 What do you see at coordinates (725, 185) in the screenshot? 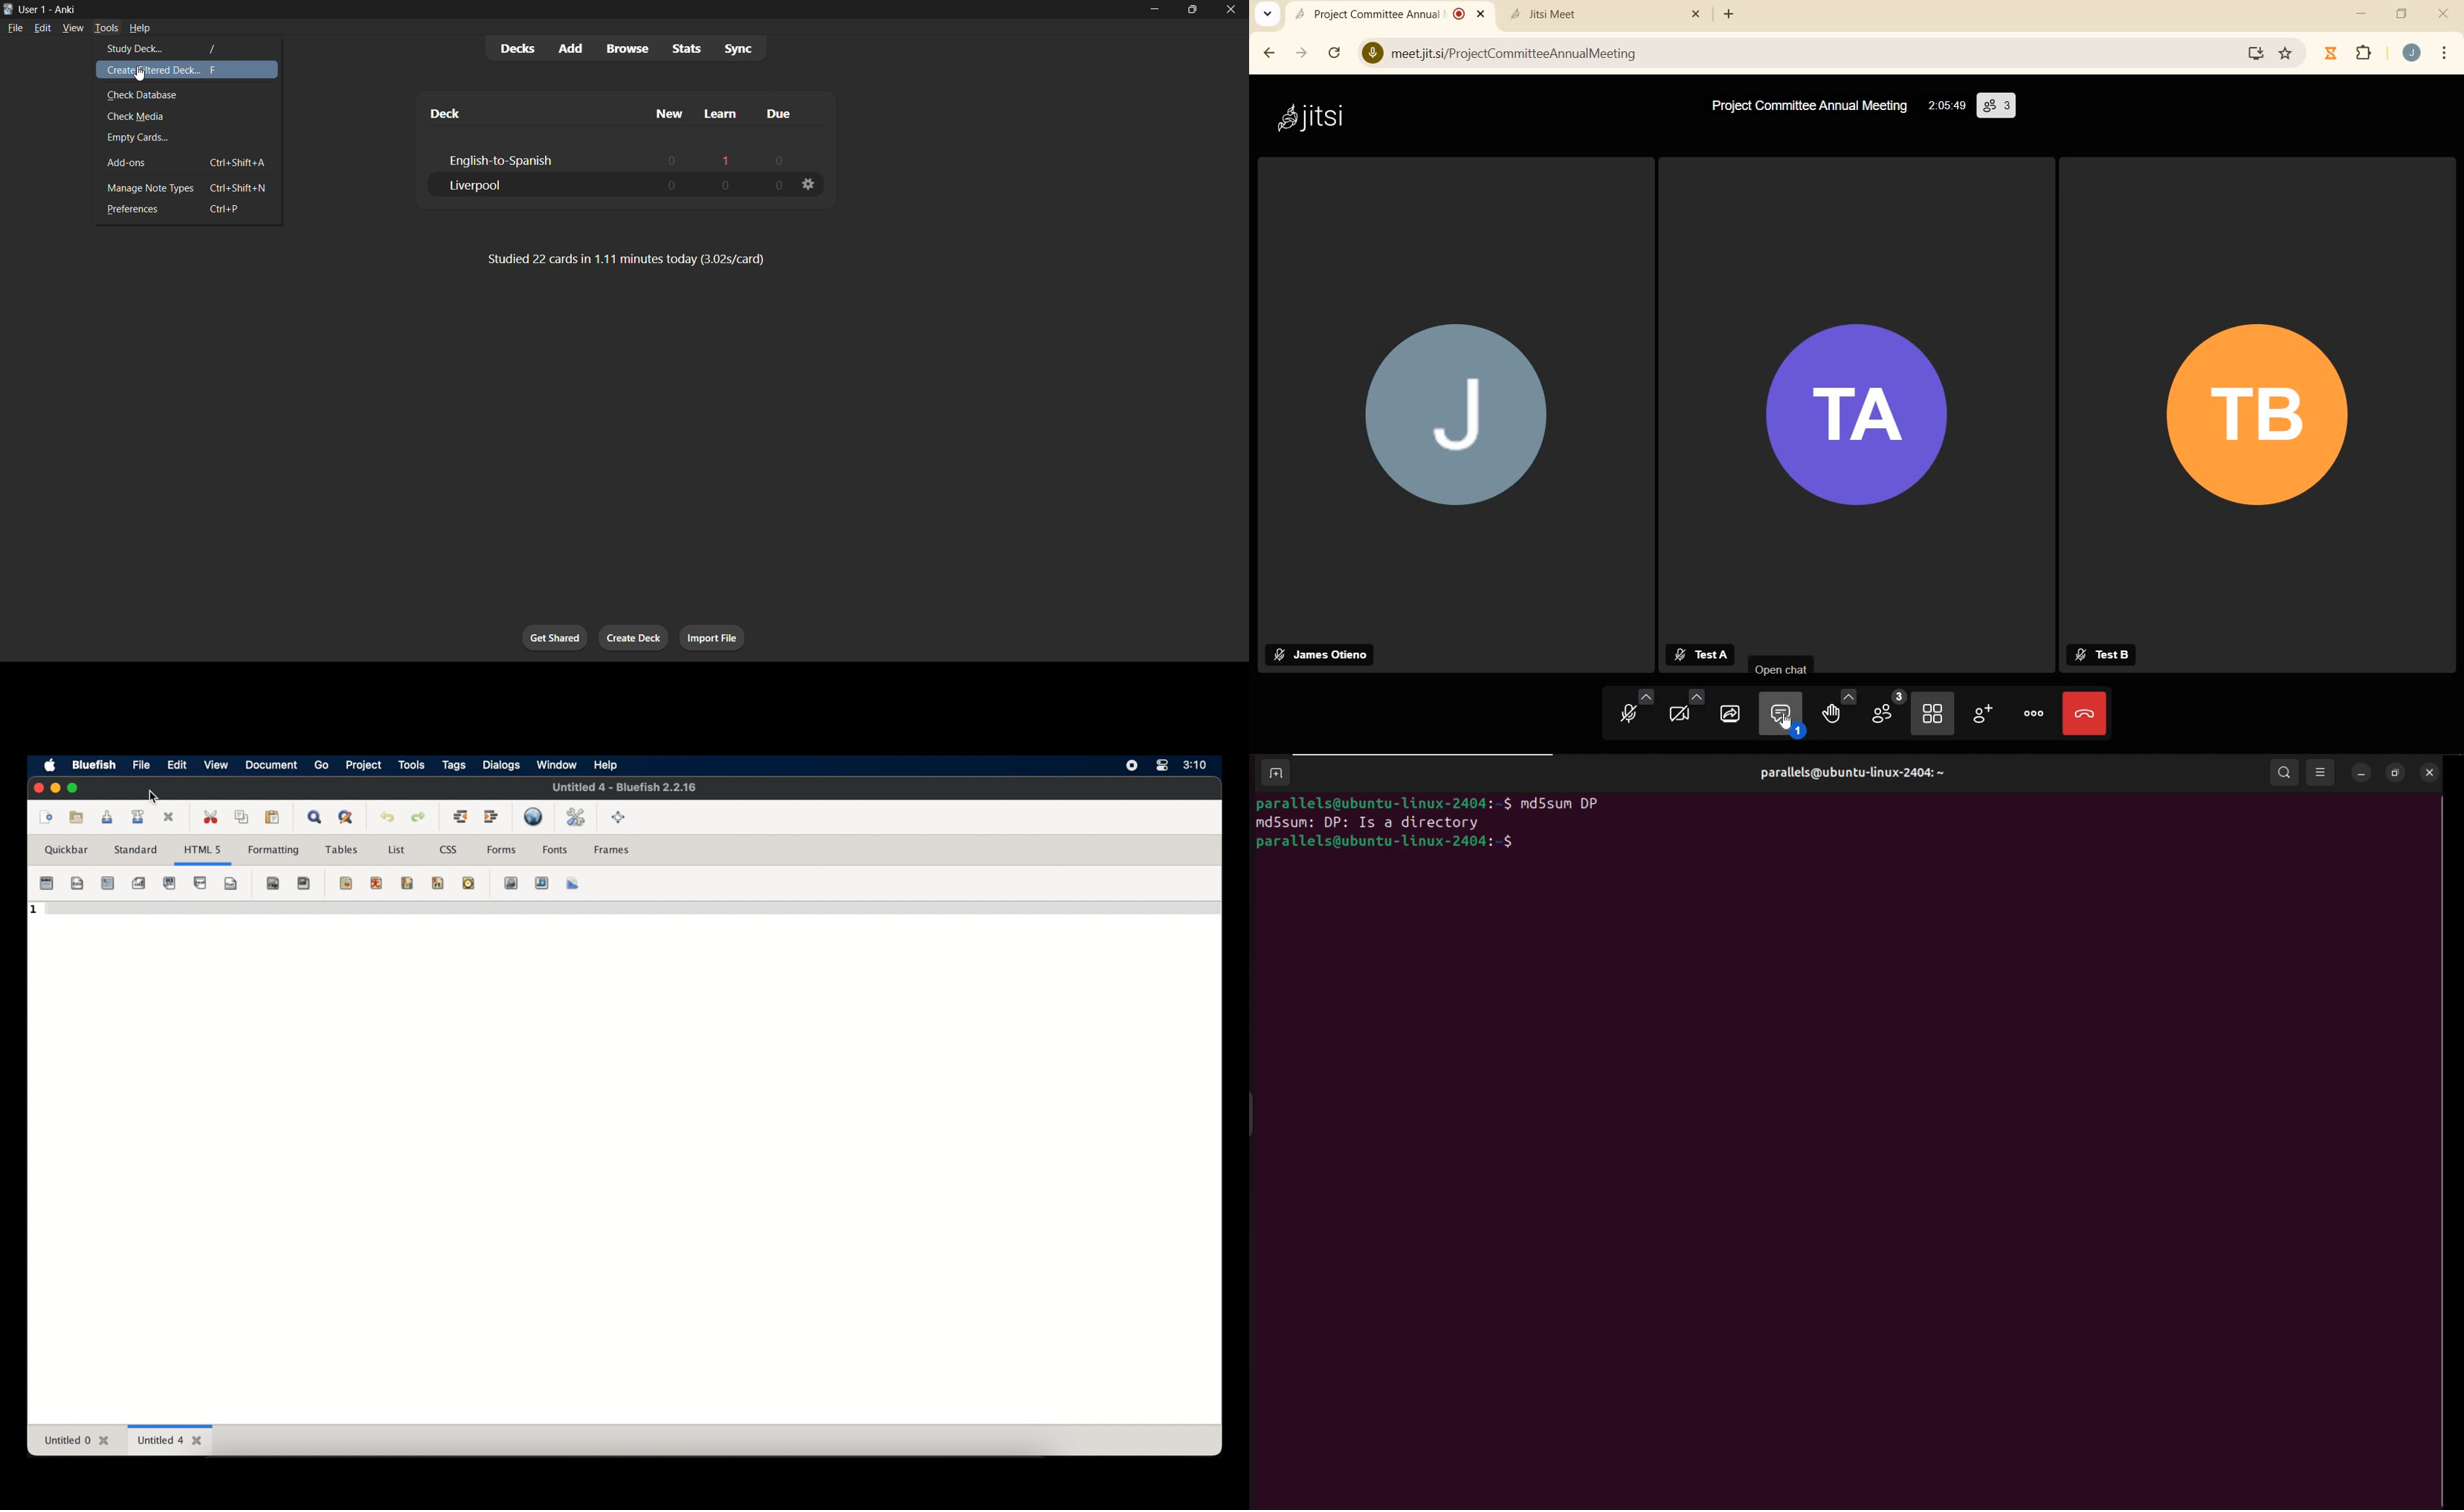
I see `0` at bounding box center [725, 185].